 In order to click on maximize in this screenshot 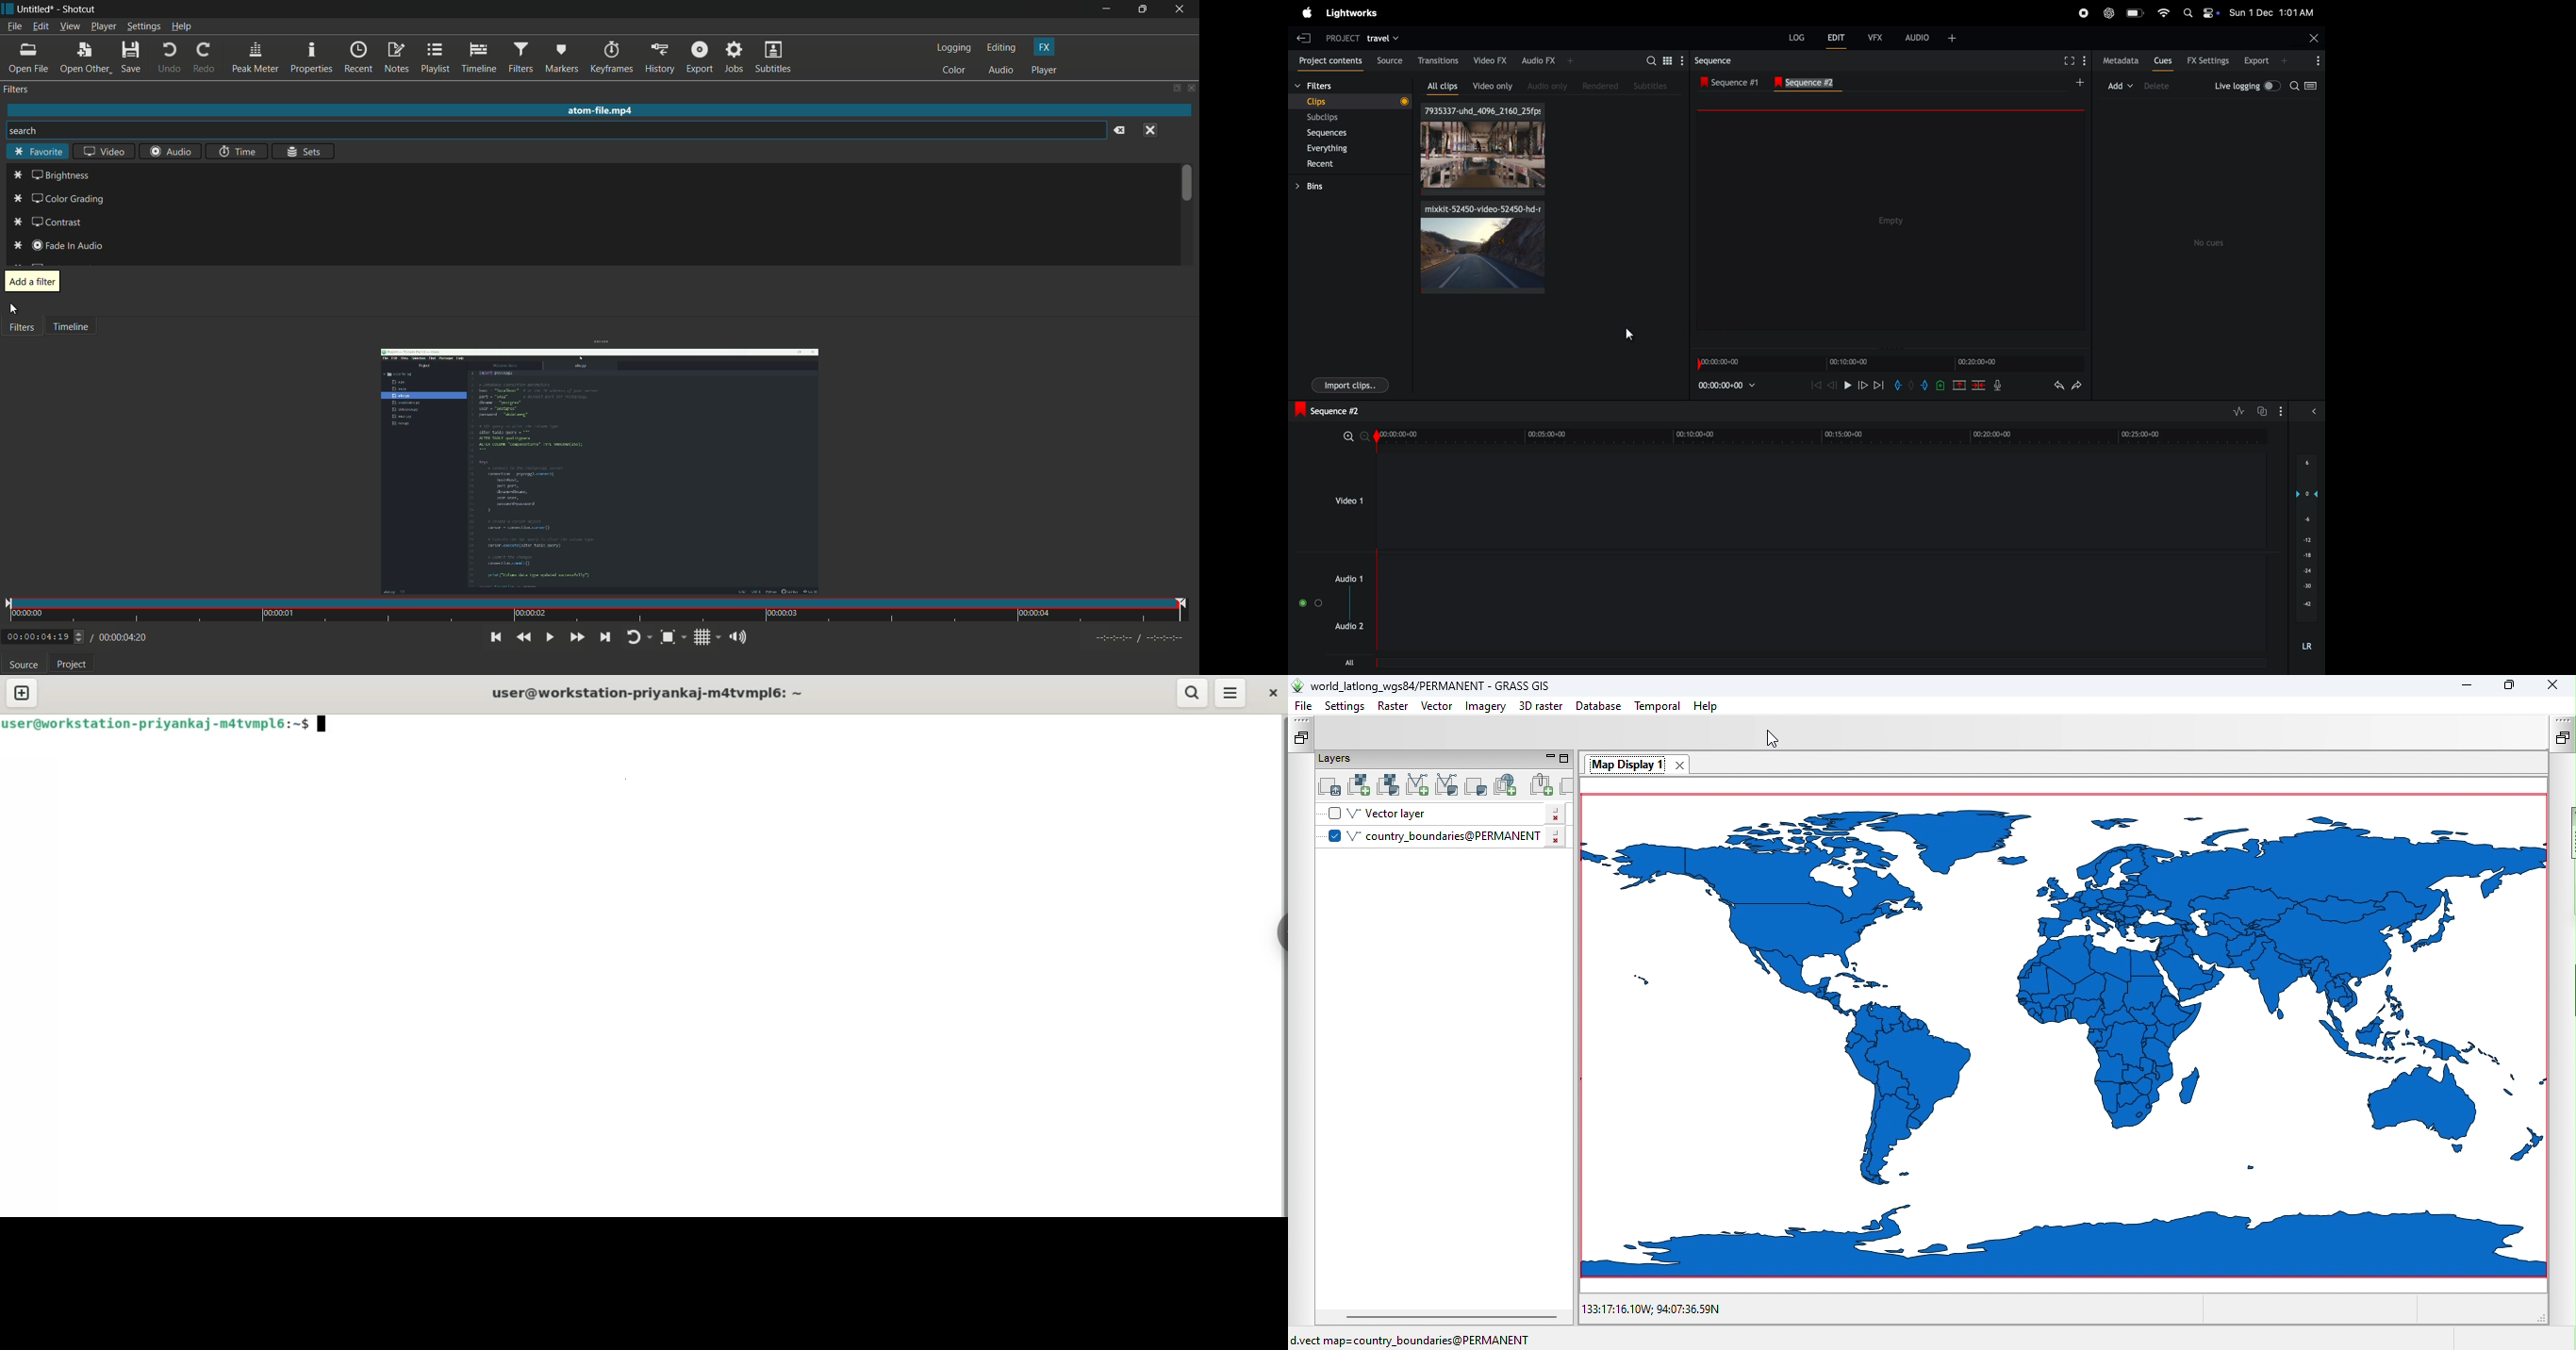, I will do `click(1146, 9)`.